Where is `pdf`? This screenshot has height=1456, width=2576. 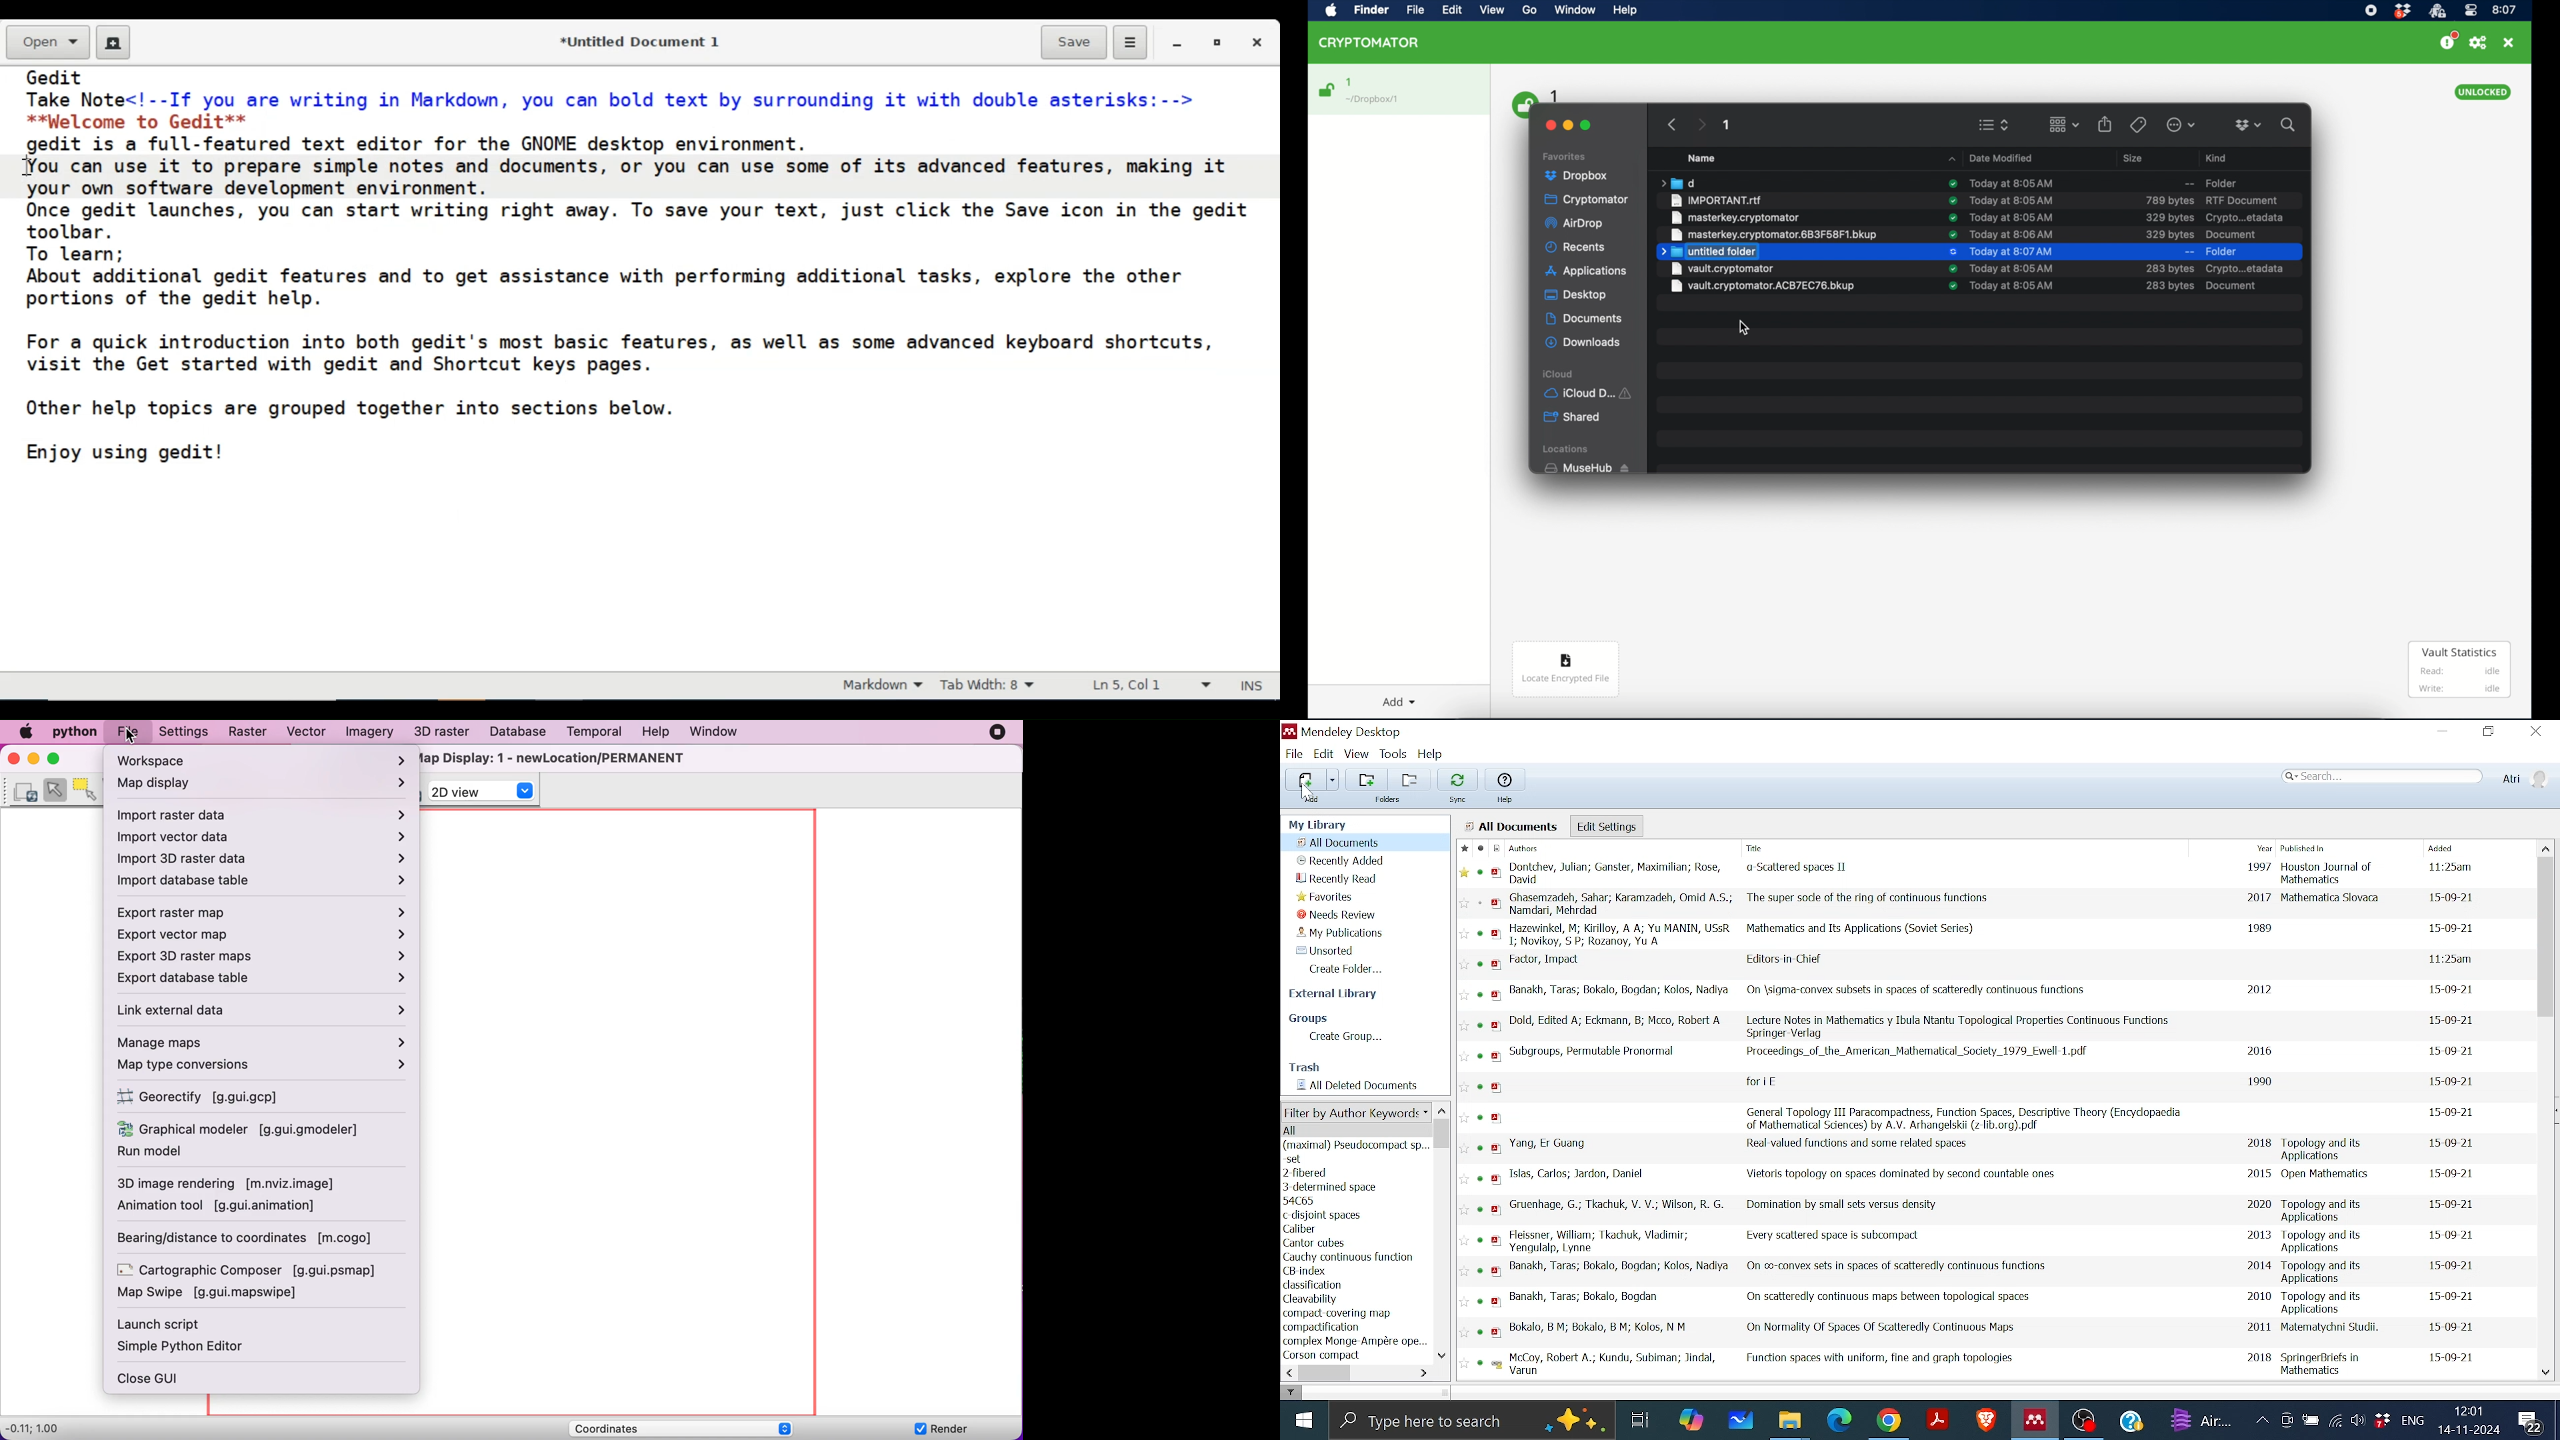 pdf is located at coordinates (1500, 1241).